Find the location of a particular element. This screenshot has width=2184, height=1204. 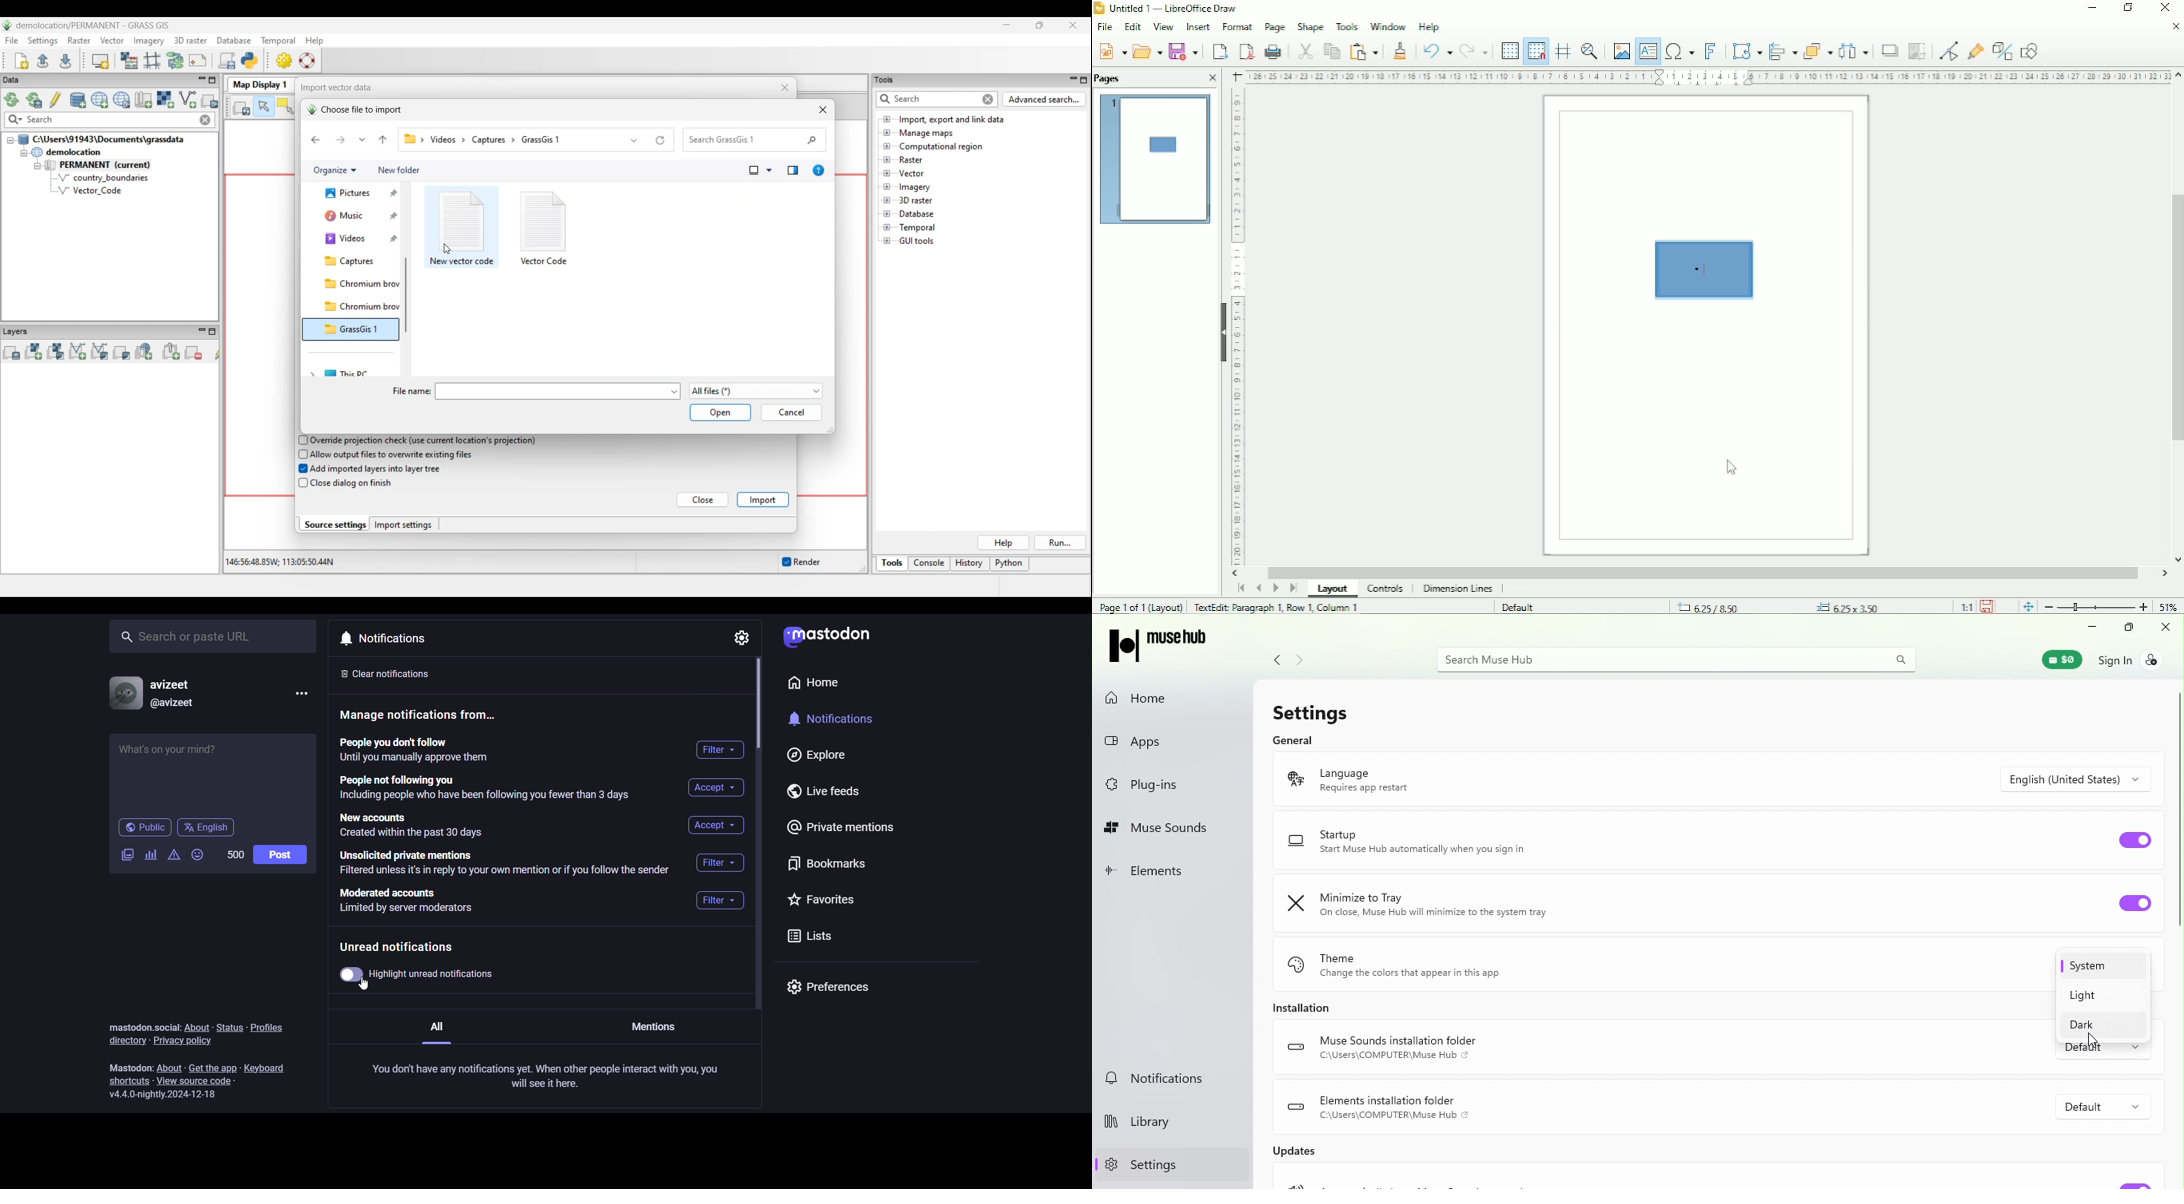

Helplines while moving is located at coordinates (1563, 48).